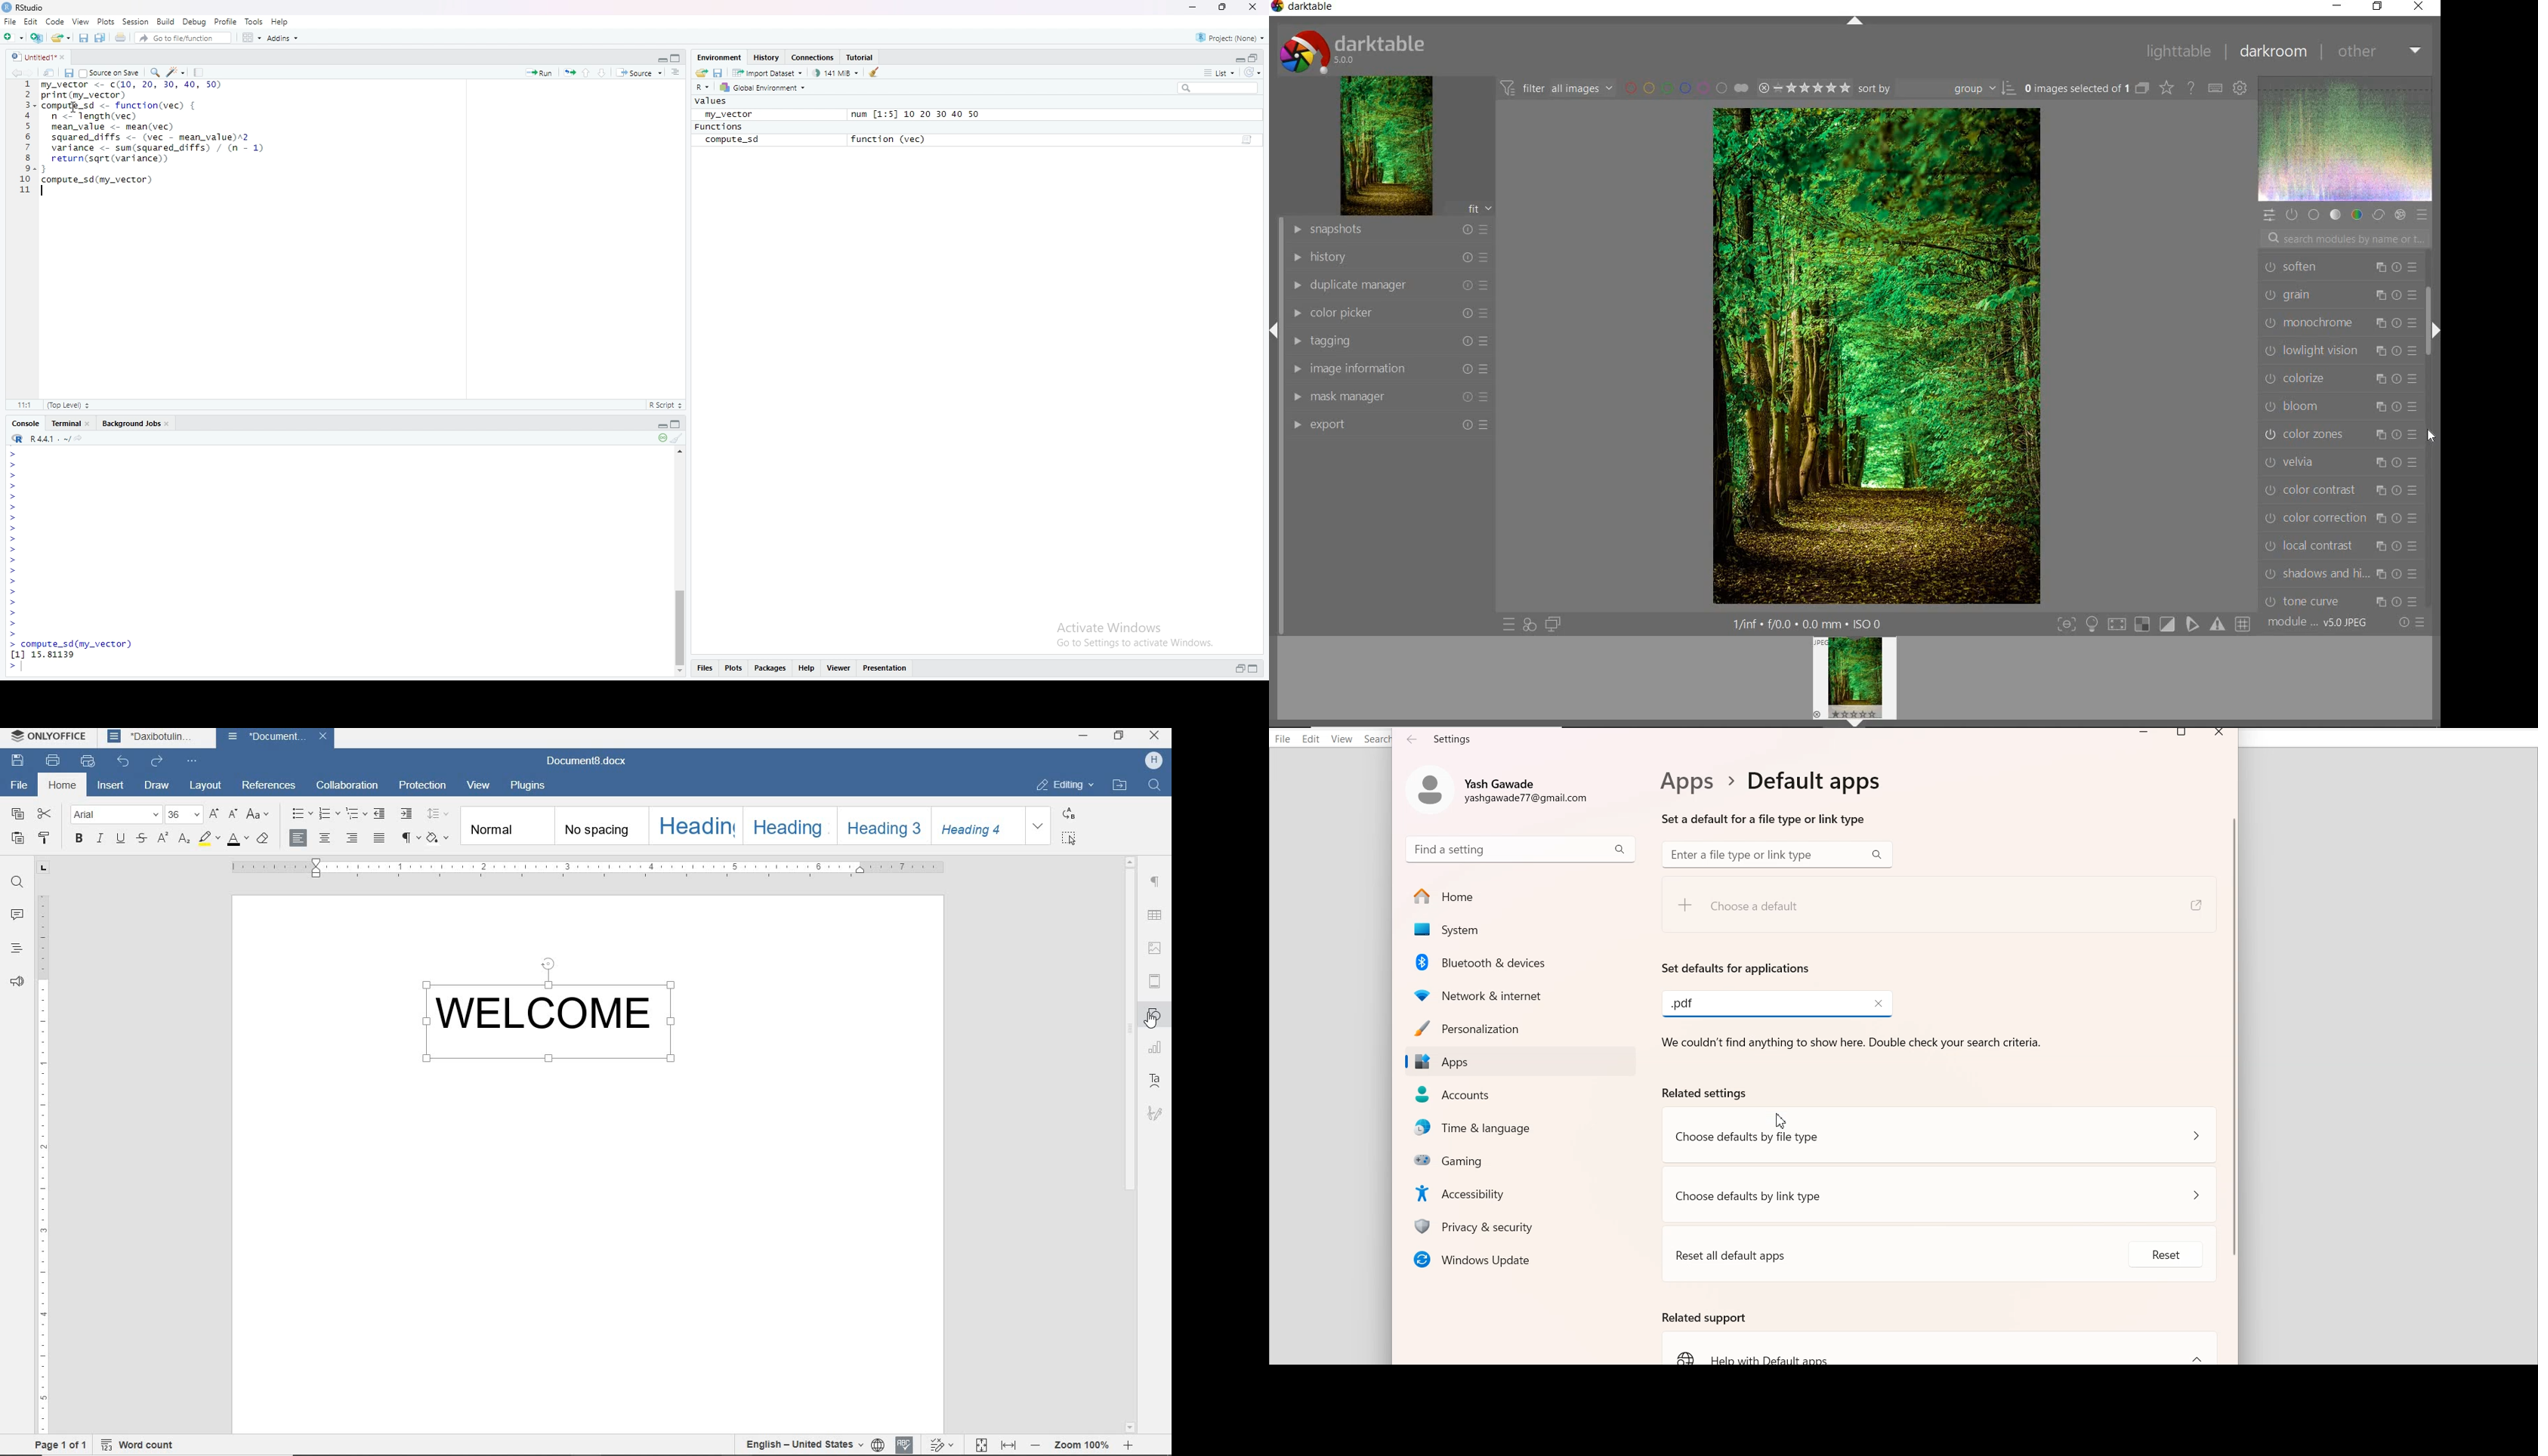  What do you see at coordinates (678, 439) in the screenshot?
I see `Clear console (Ctrl + L)` at bounding box center [678, 439].